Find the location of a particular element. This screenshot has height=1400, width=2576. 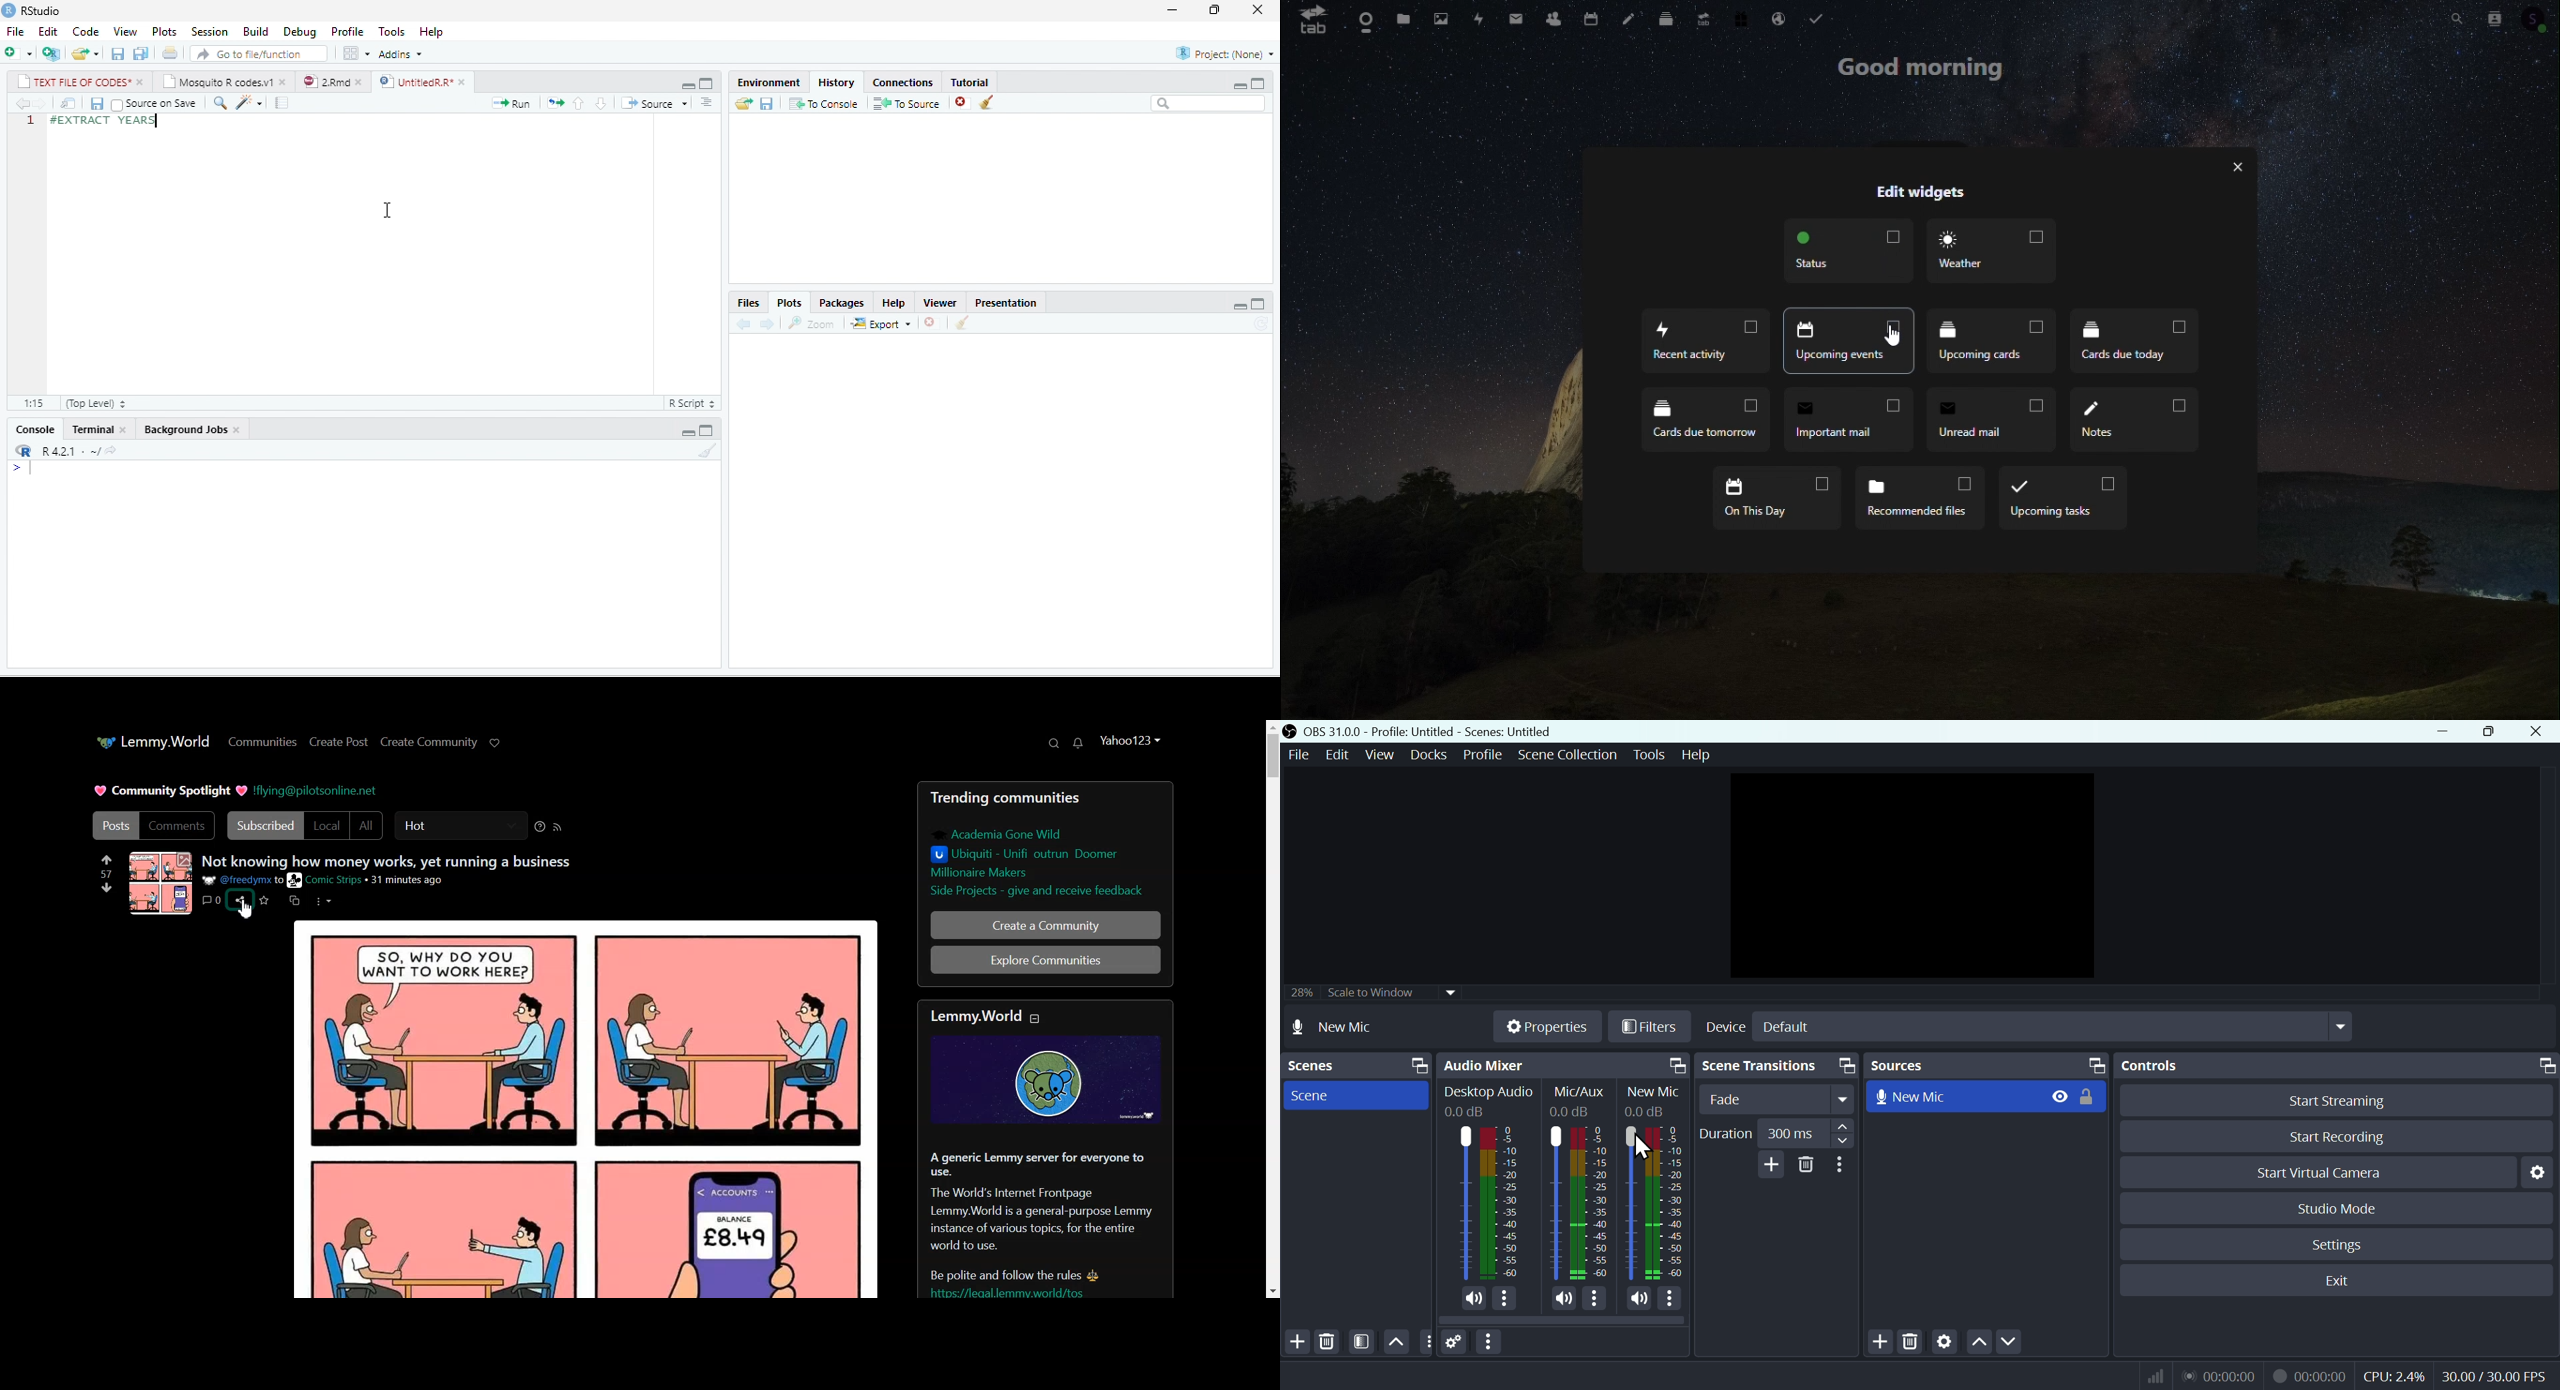

Source is located at coordinates (655, 103).